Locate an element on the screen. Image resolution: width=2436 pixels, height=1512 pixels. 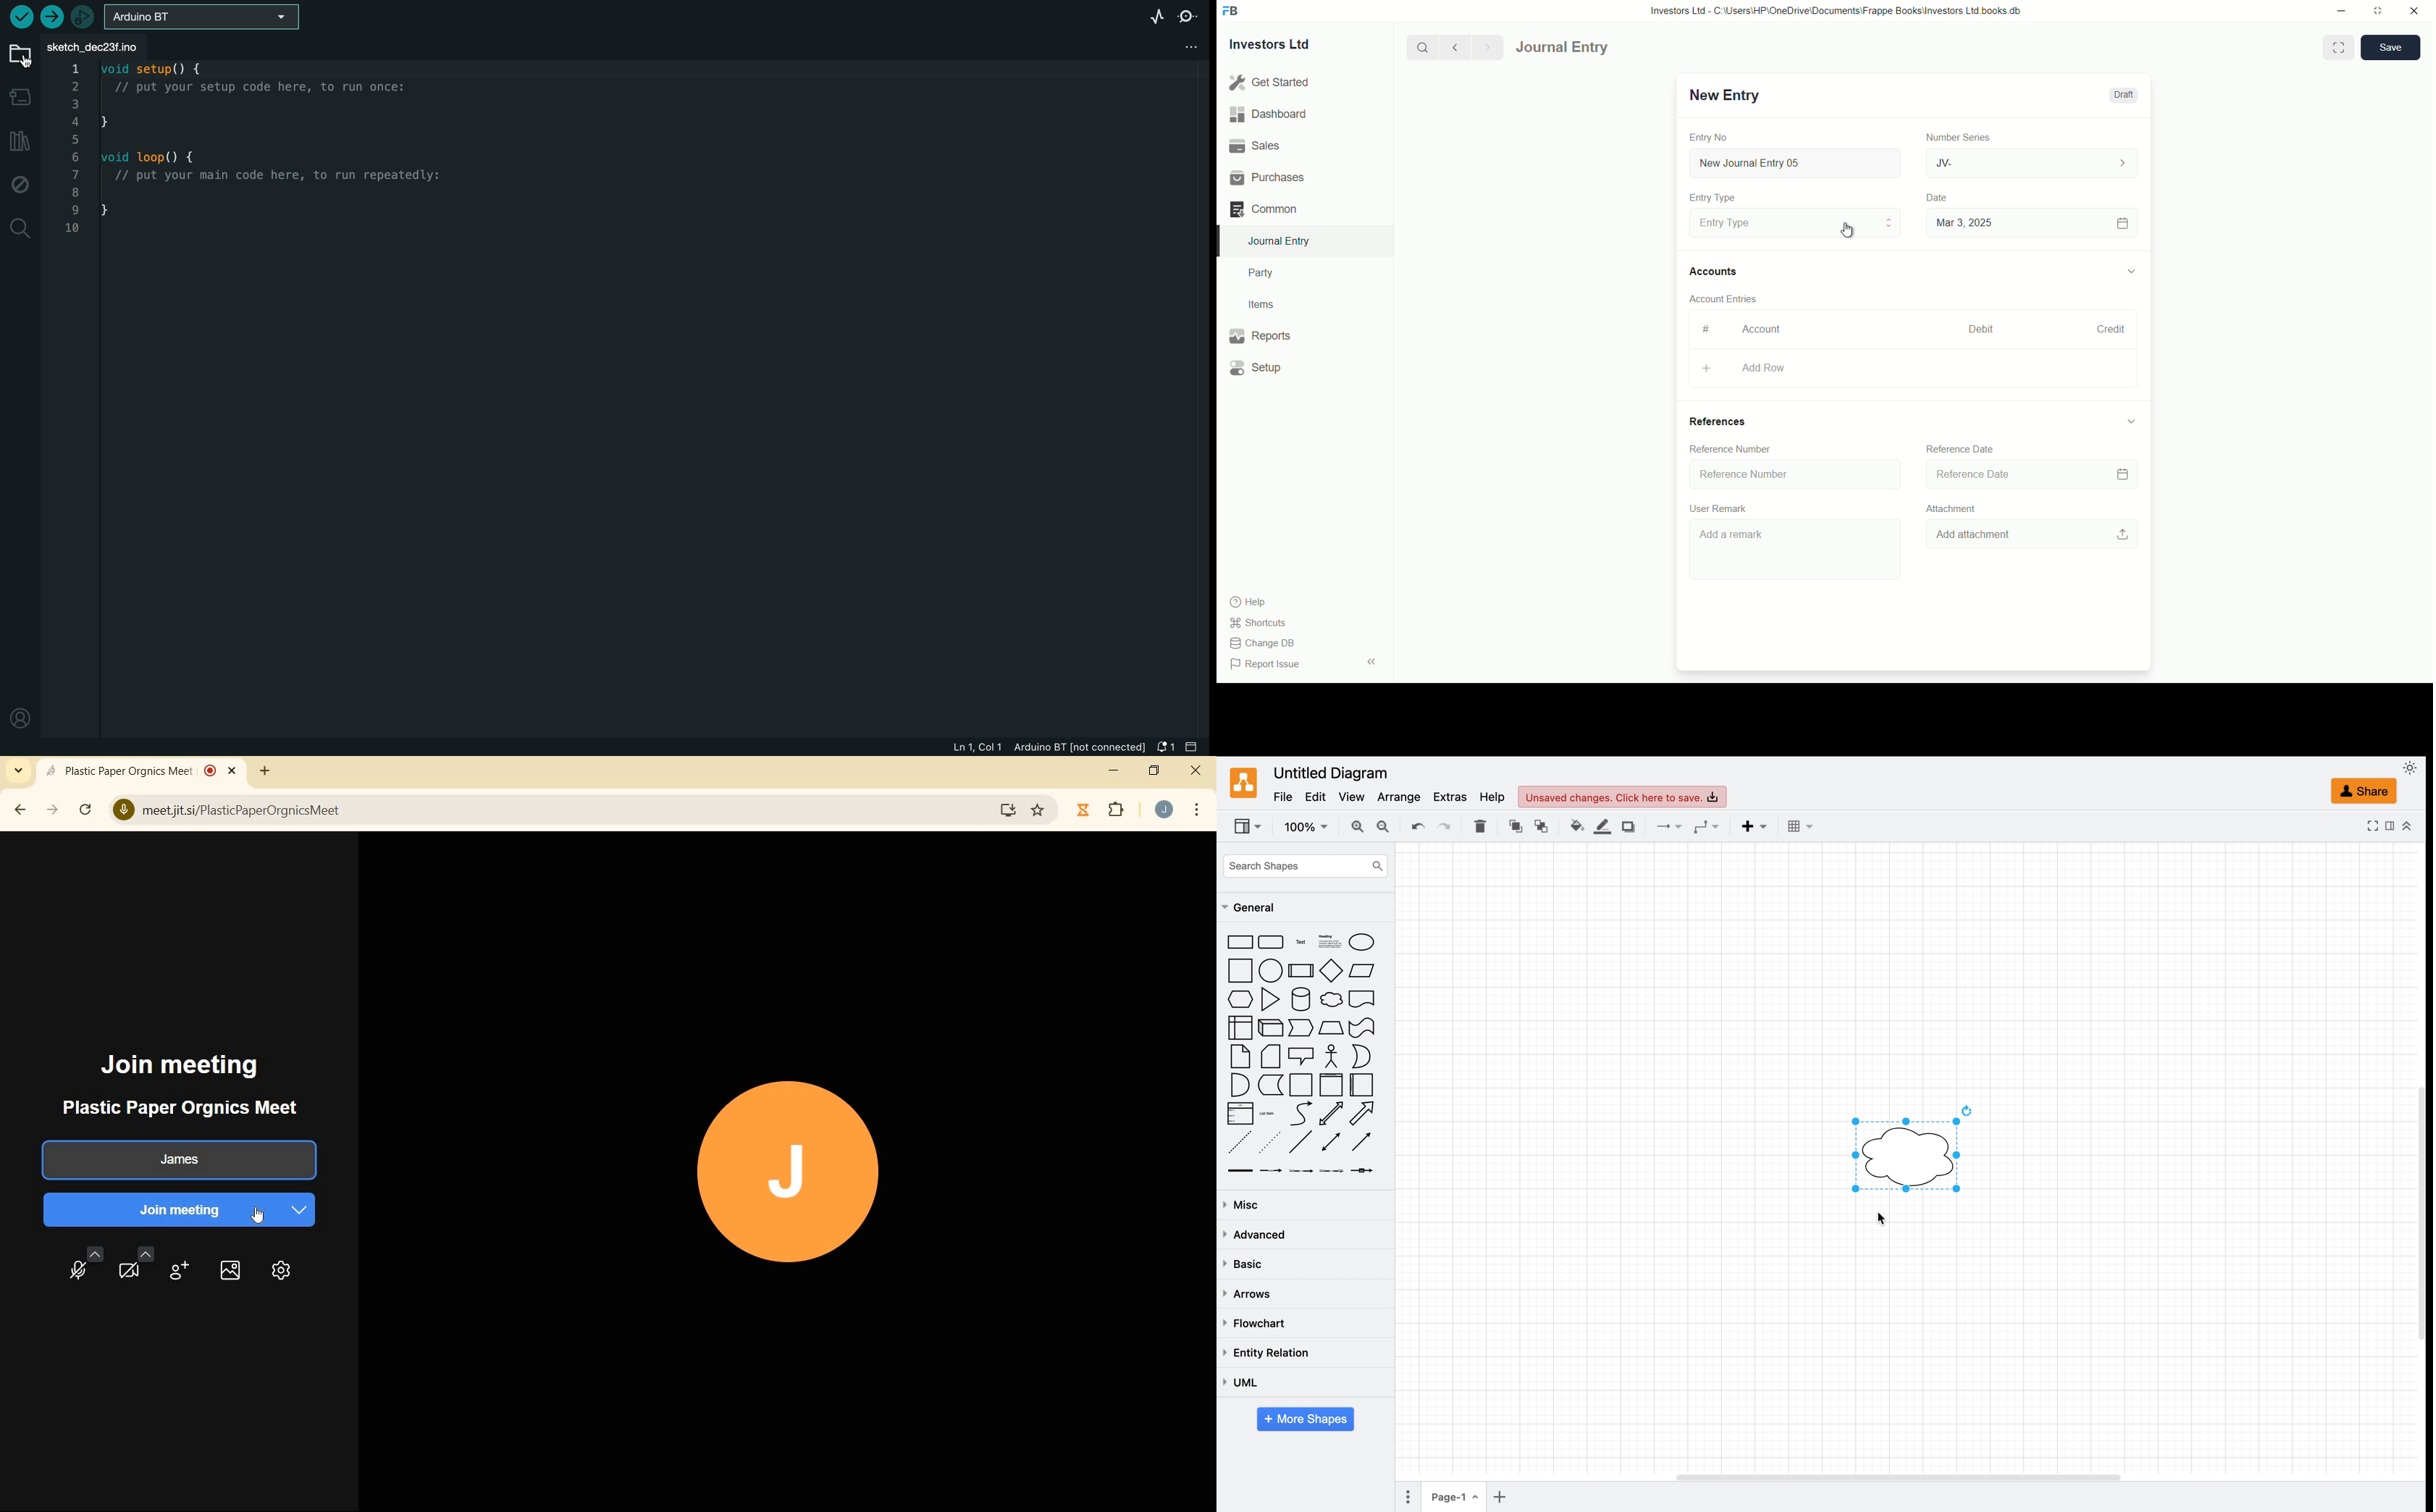
video is located at coordinates (135, 1264).